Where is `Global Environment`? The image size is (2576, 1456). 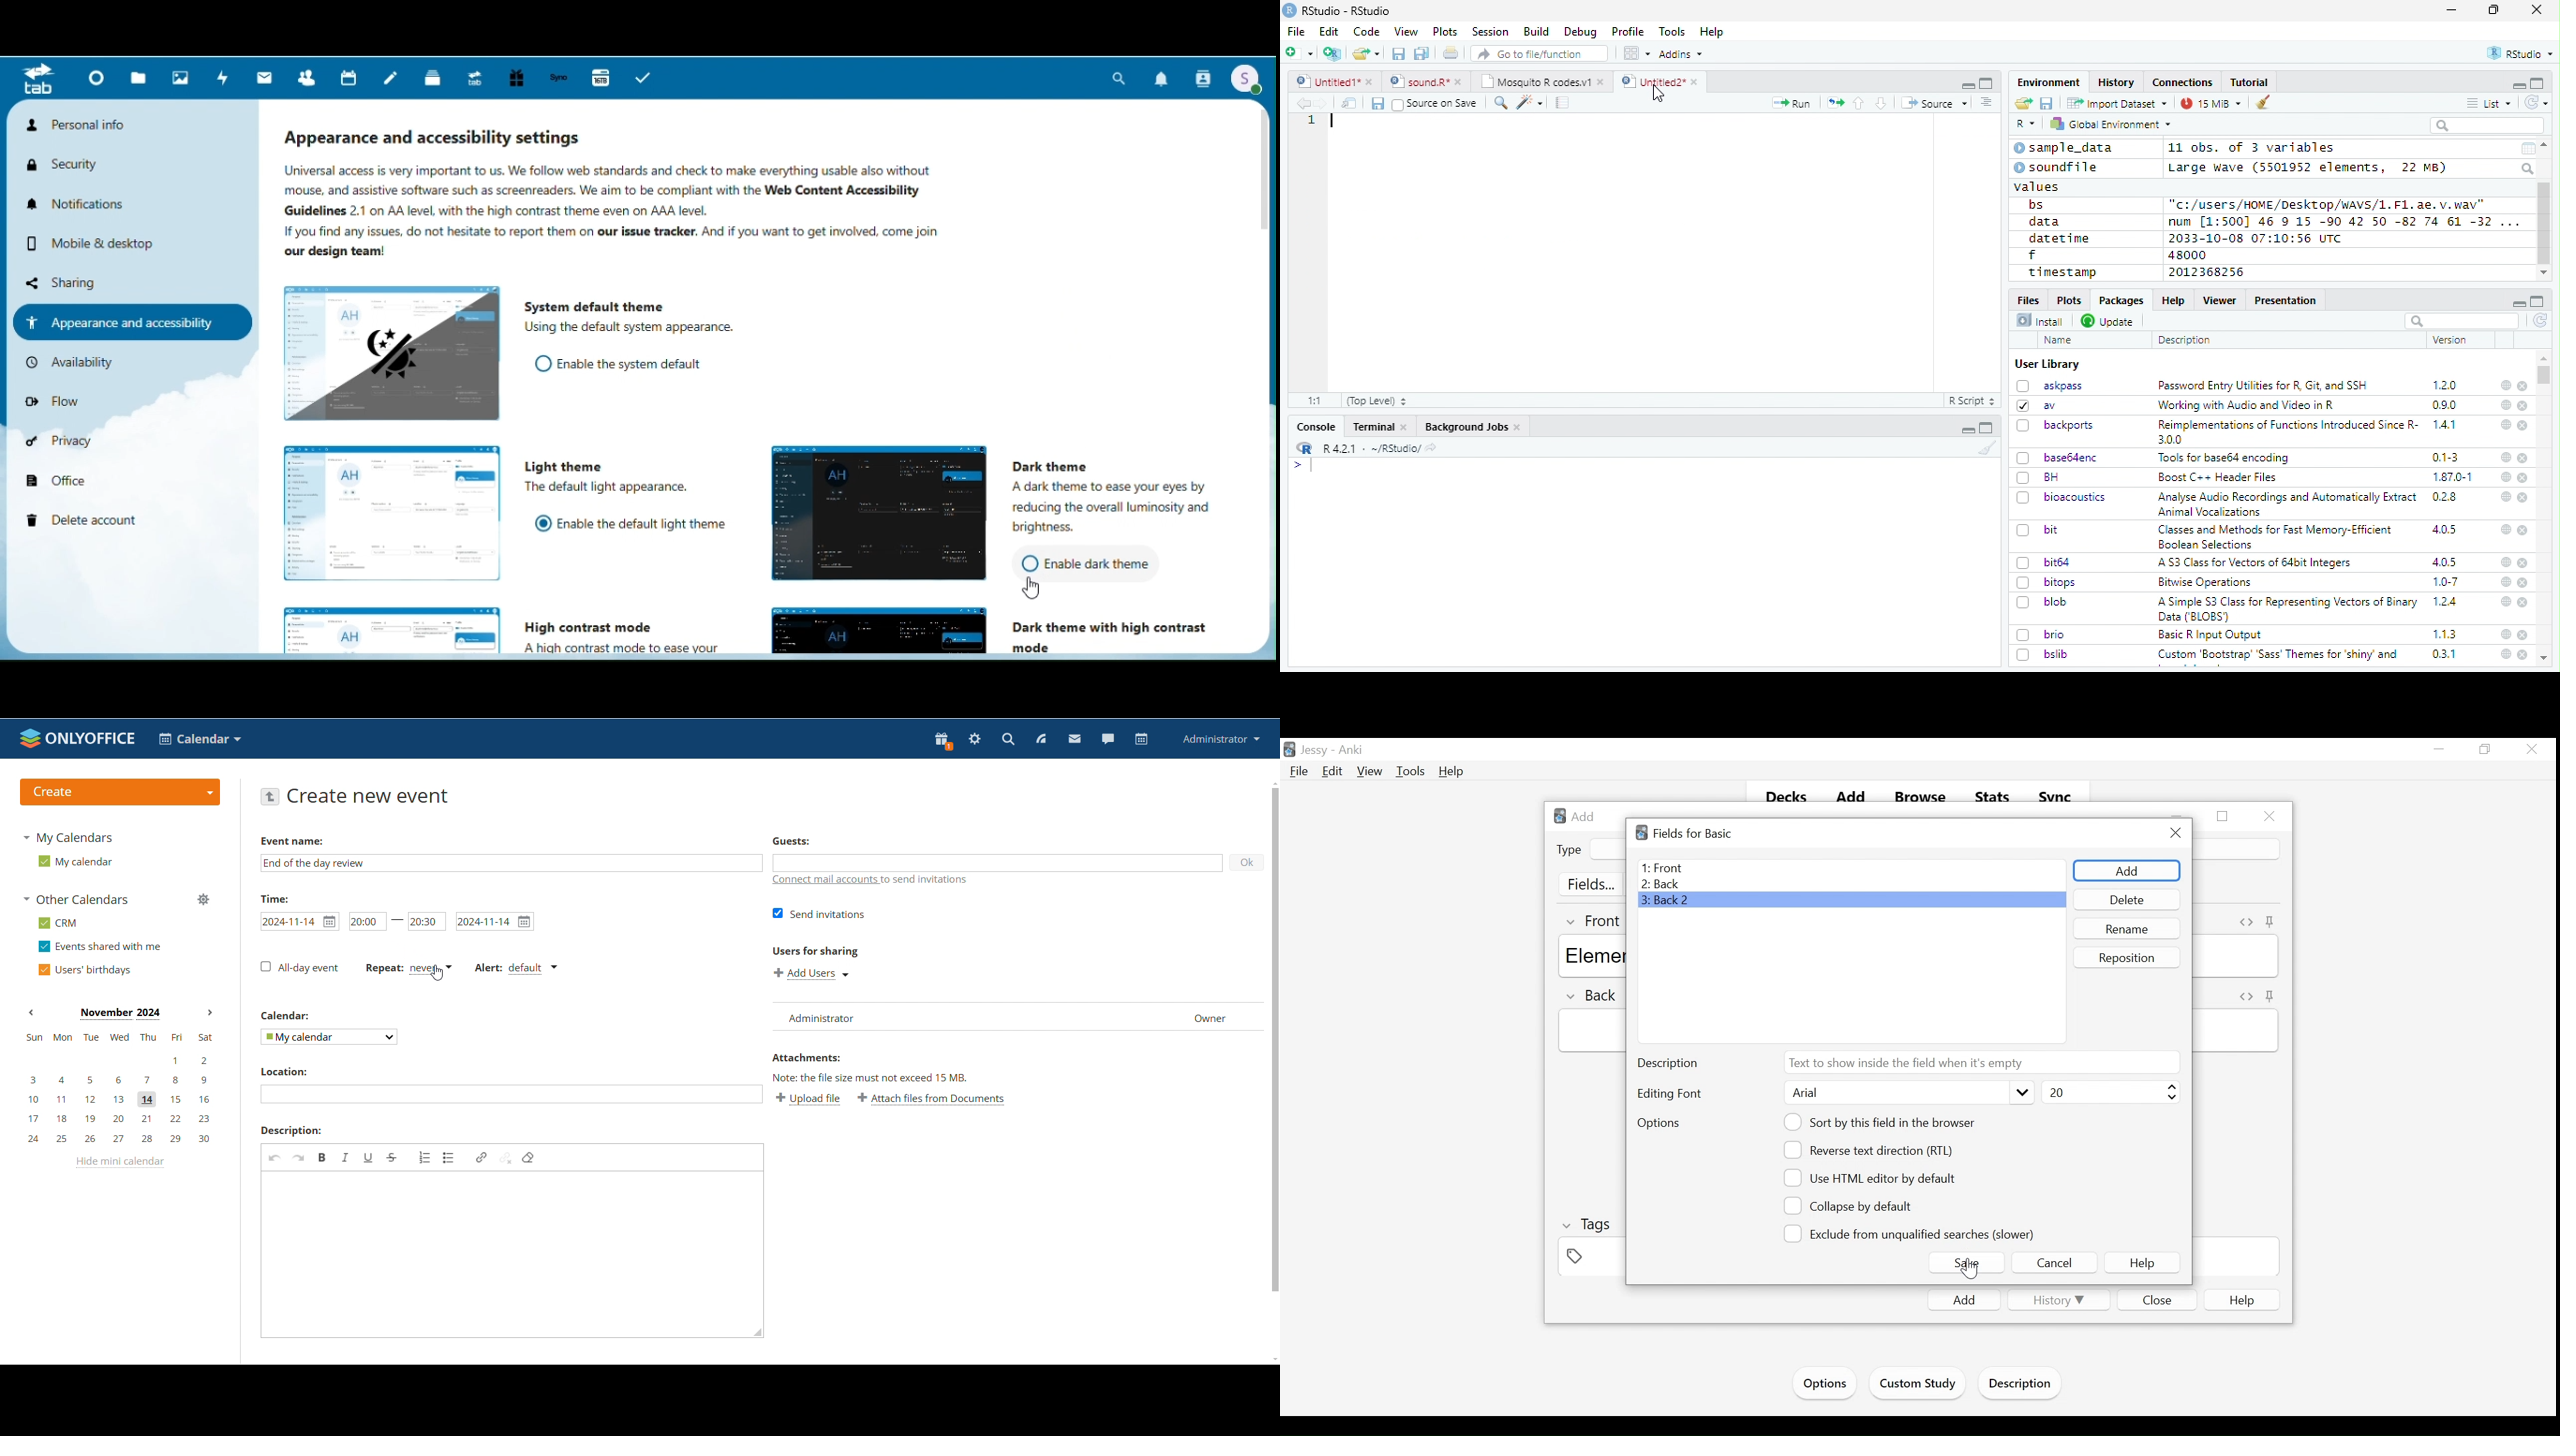
Global Environment is located at coordinates (2112, 123).